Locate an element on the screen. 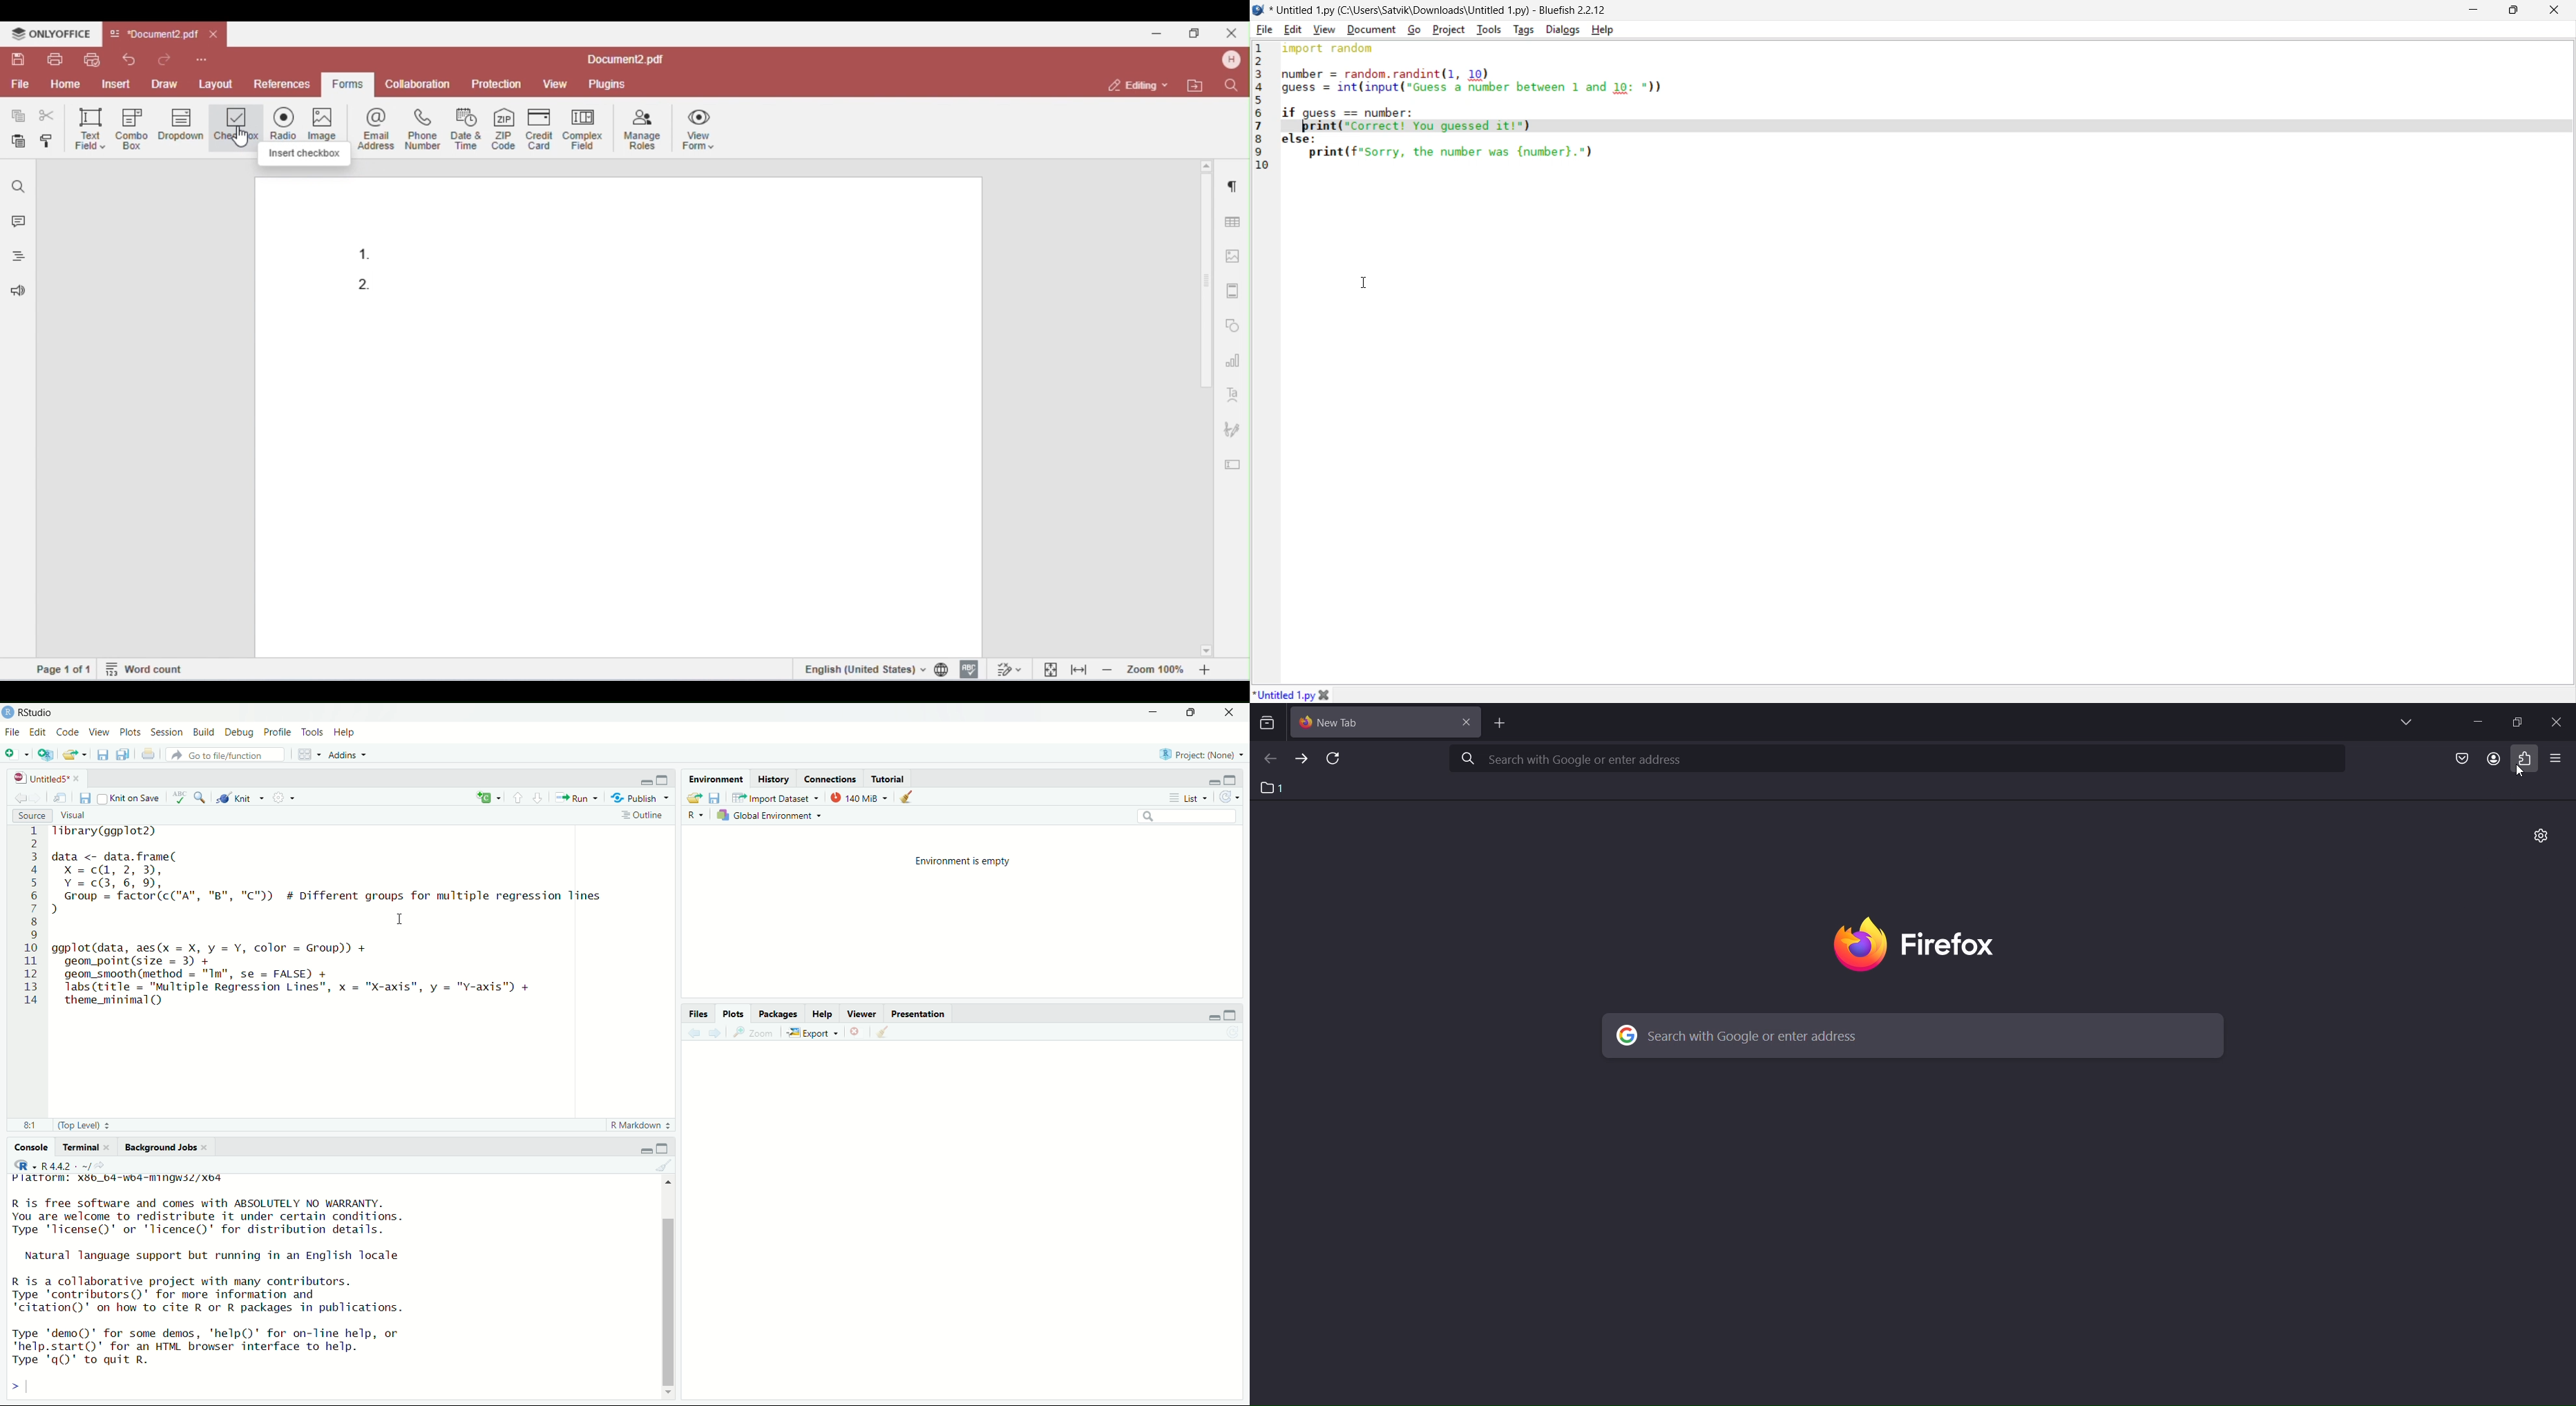 The image size is (2576, 1428). maximise is located at coordinates (1196, 713).